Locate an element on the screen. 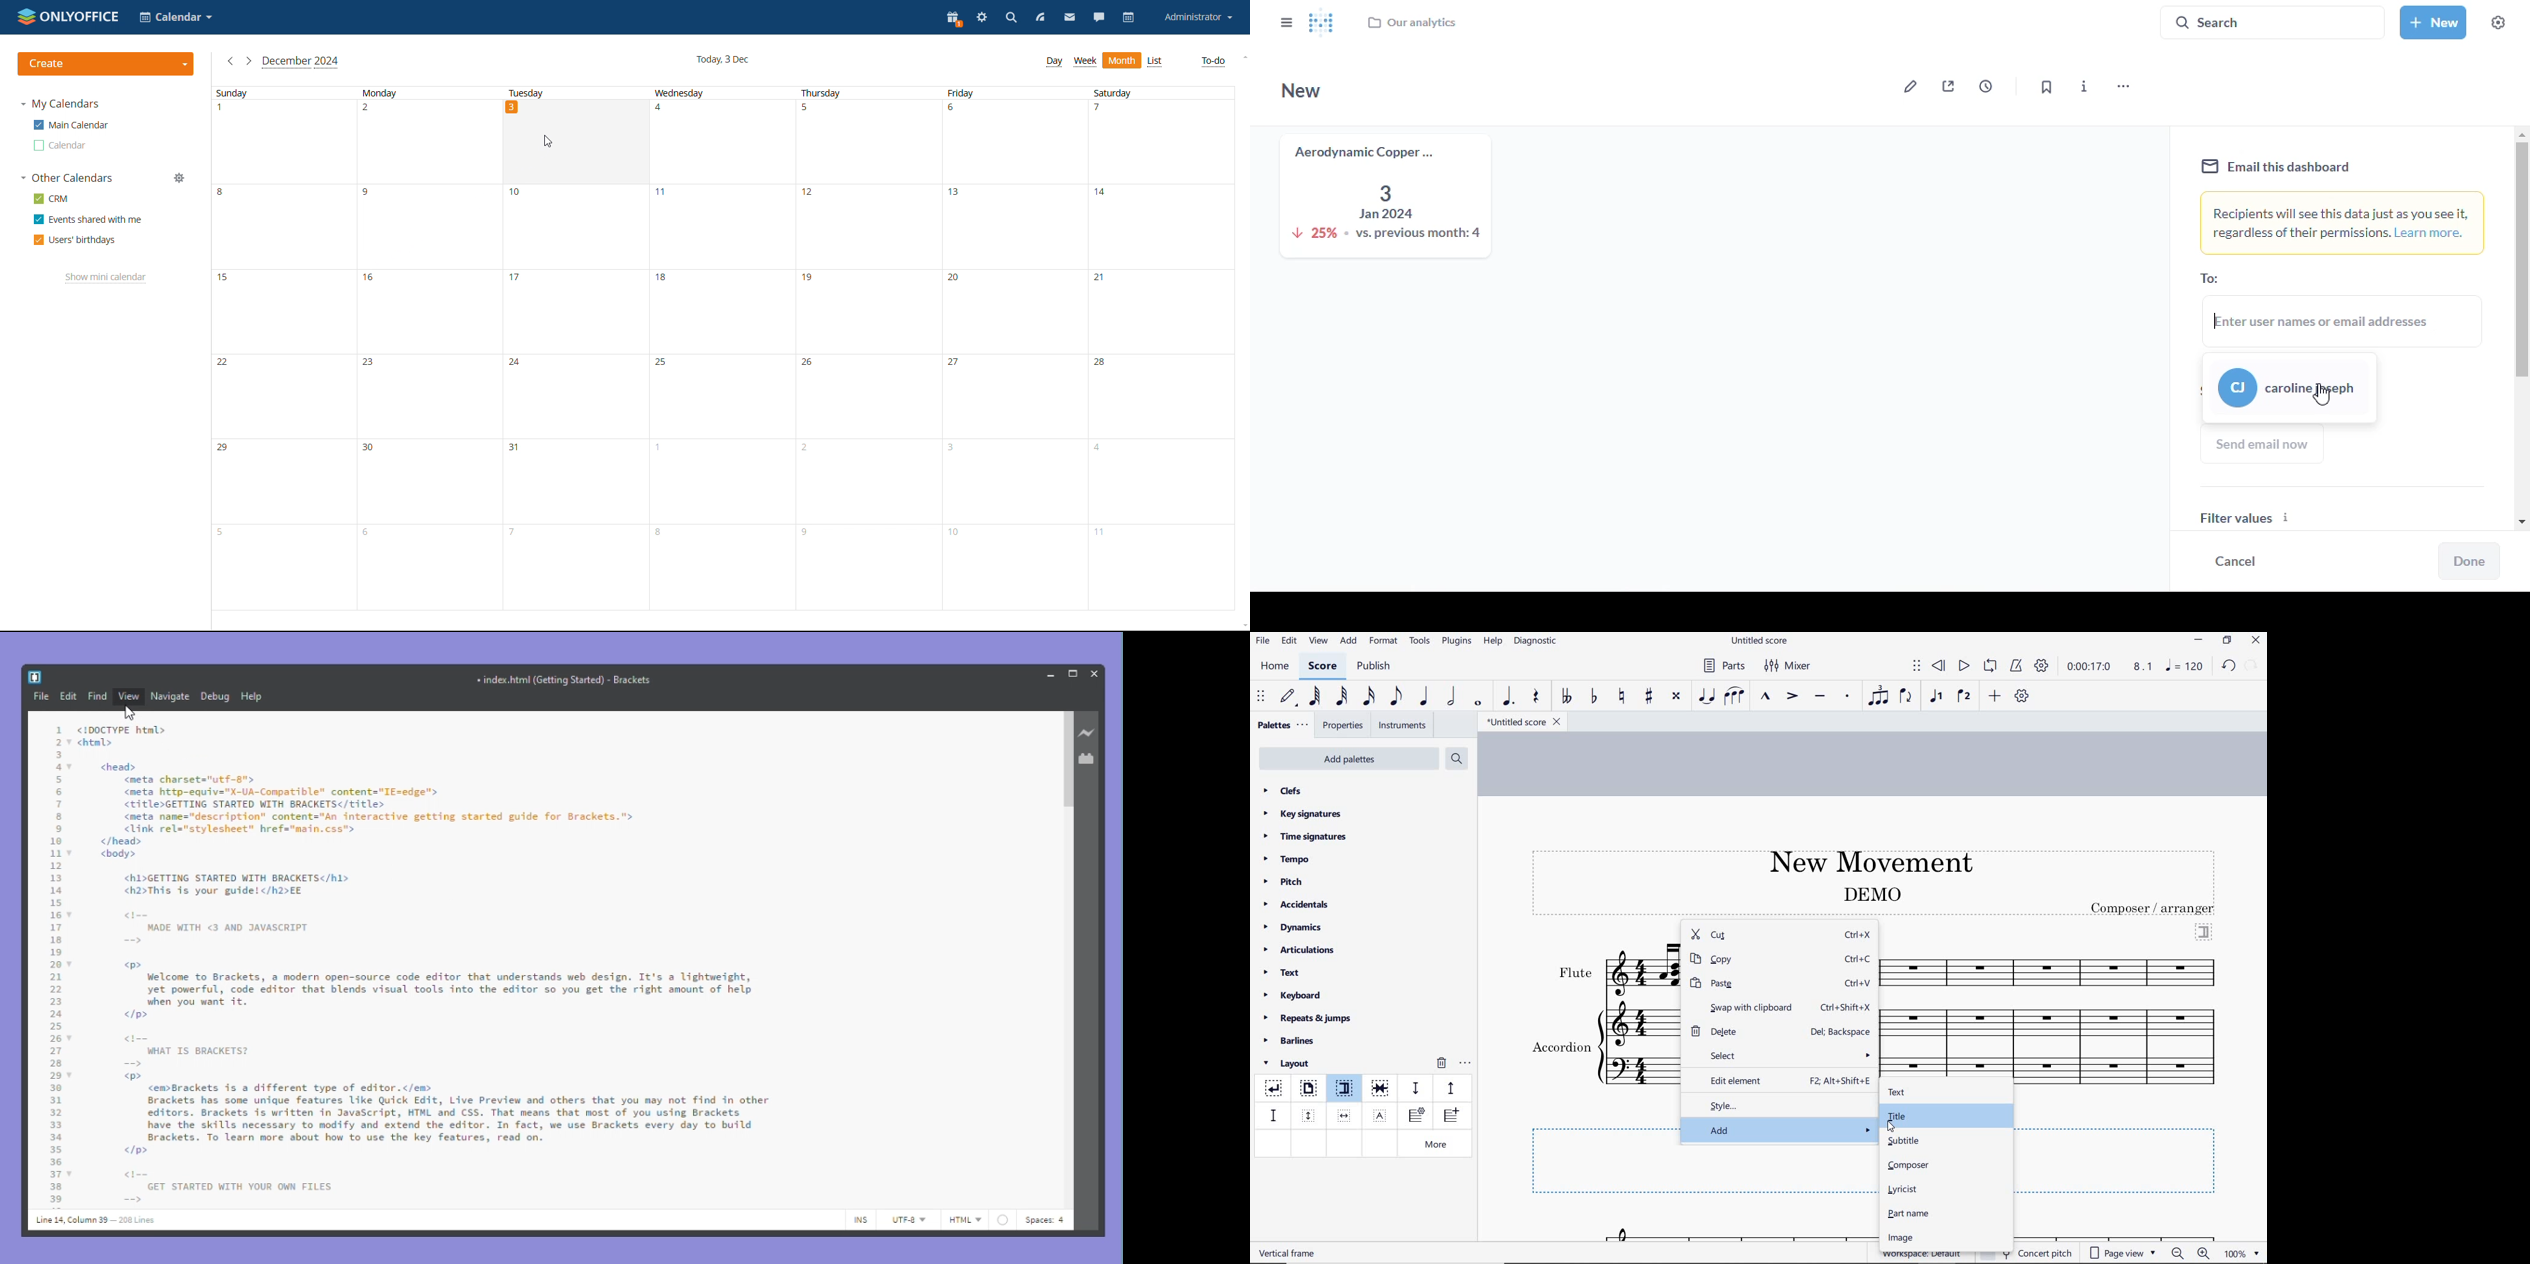  5 is located at coordinates (57, 779).